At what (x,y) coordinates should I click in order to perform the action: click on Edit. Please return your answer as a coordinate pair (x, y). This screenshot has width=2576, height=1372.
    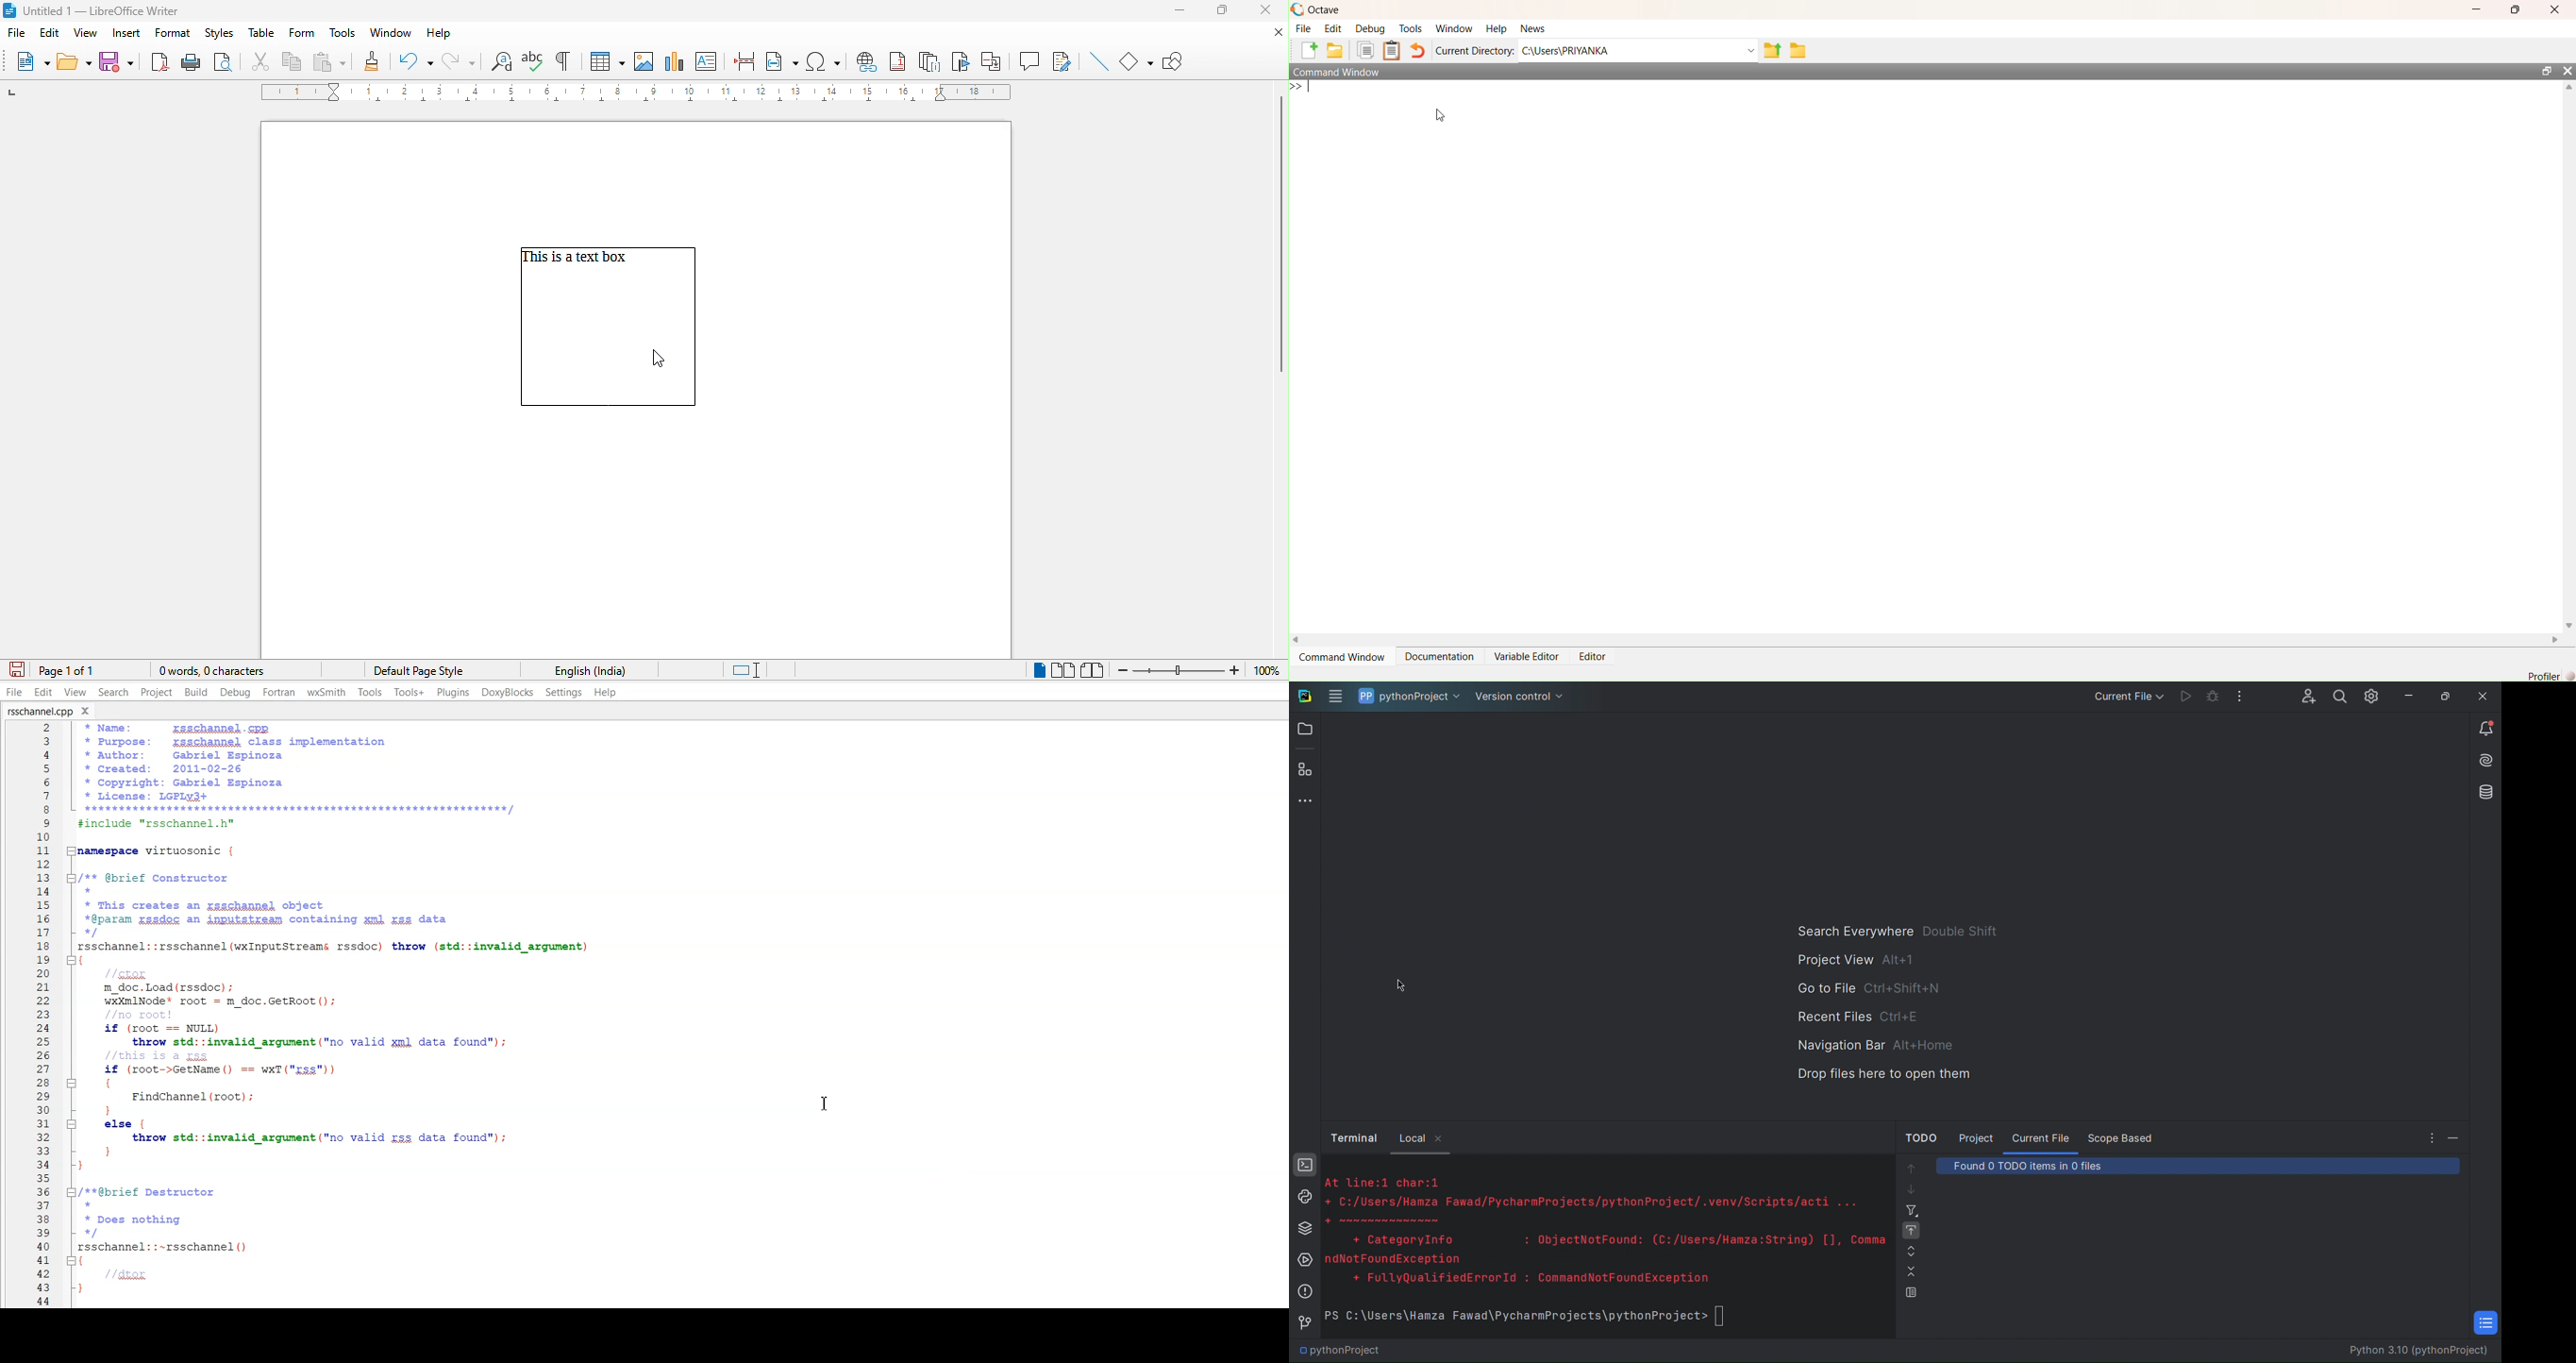
    Looking at the image, I should click on (42, 692).